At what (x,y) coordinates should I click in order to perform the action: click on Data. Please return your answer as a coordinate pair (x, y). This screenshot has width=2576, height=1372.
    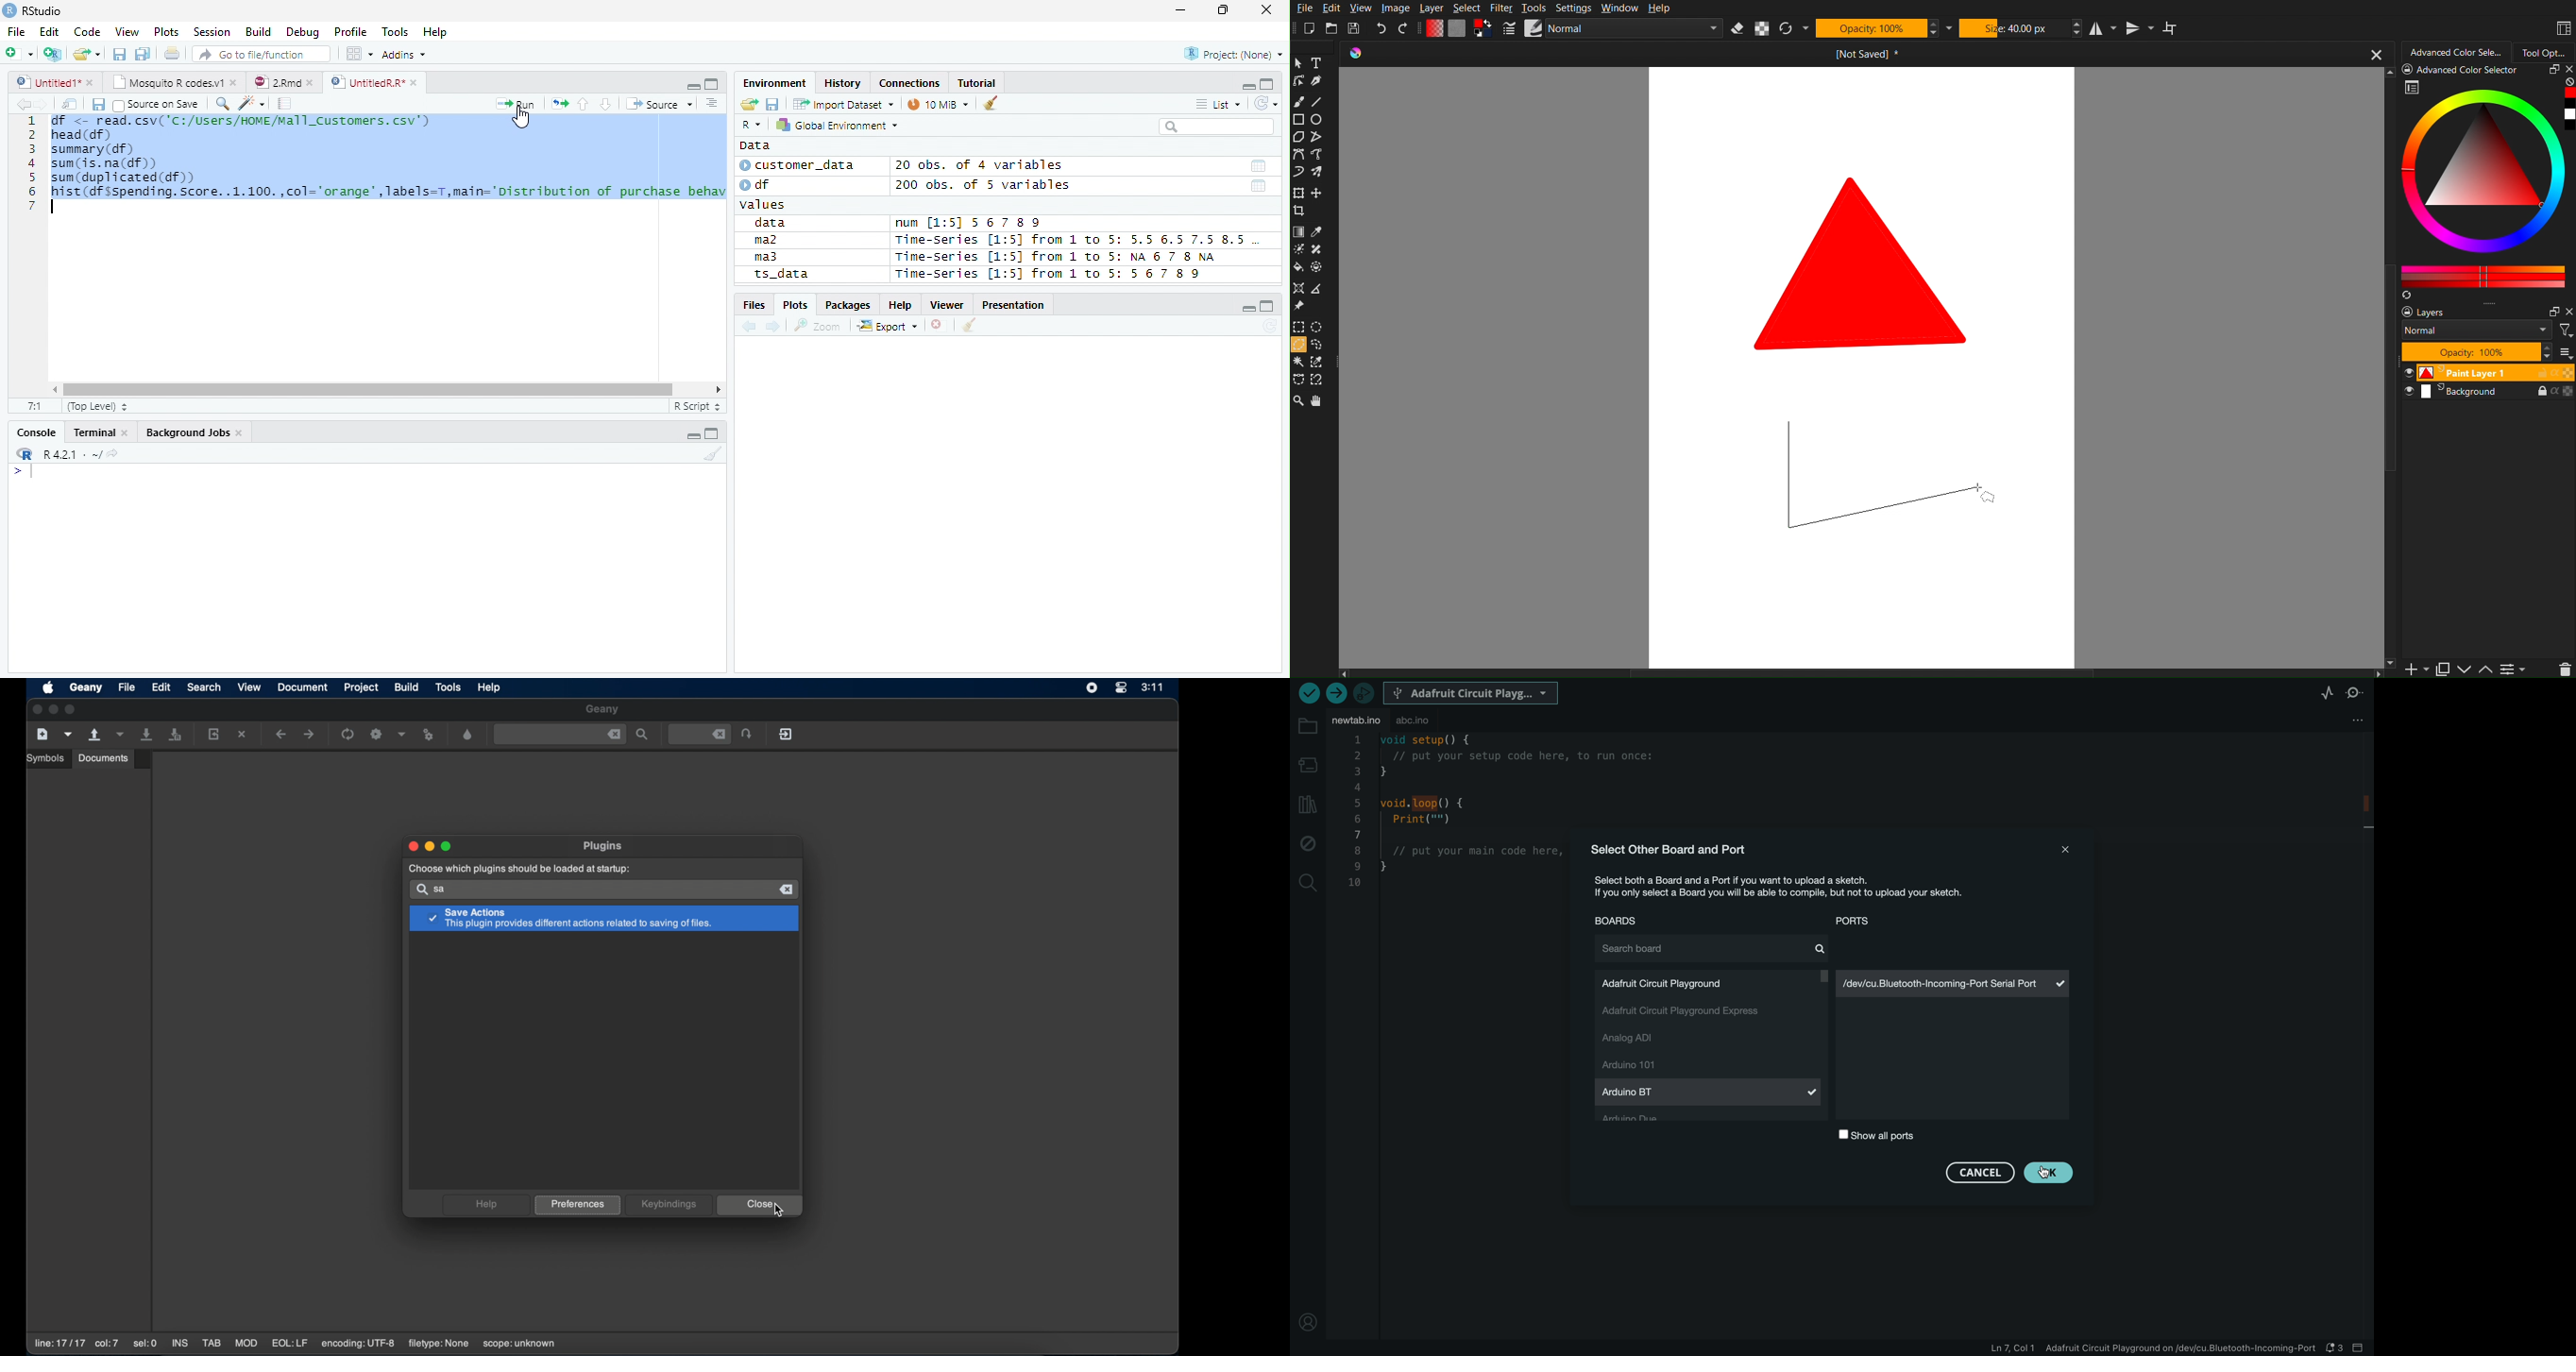
    Looking at the image, I should click on (754, 145).